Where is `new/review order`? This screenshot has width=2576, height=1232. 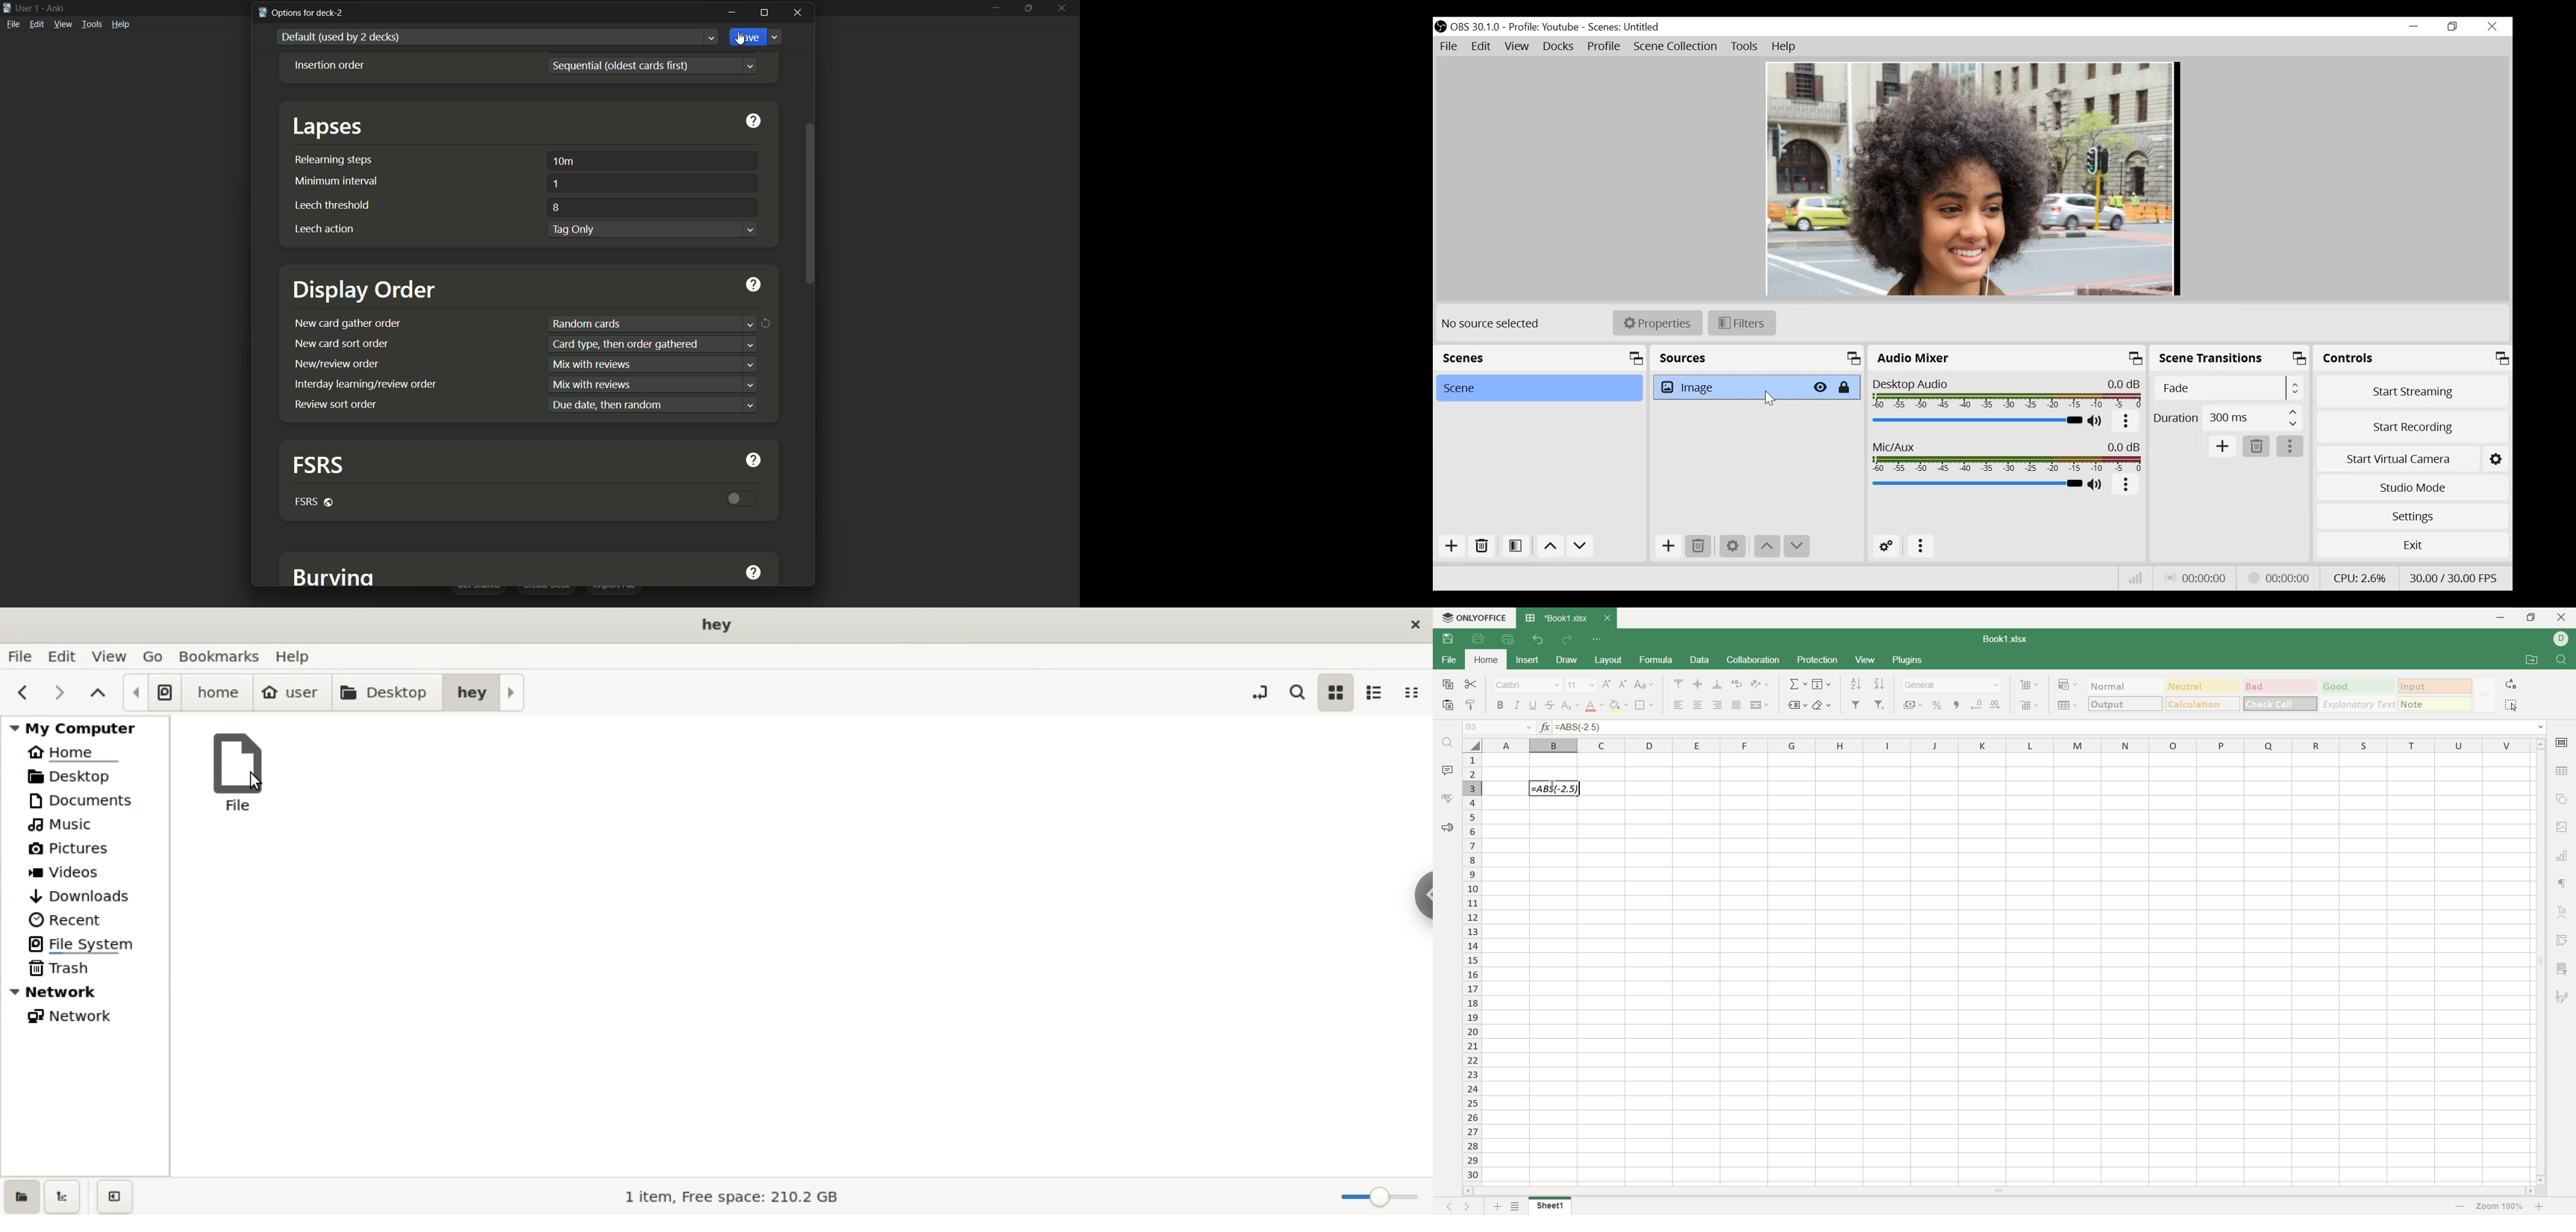 new/review order is located at coordinates (336, 363).